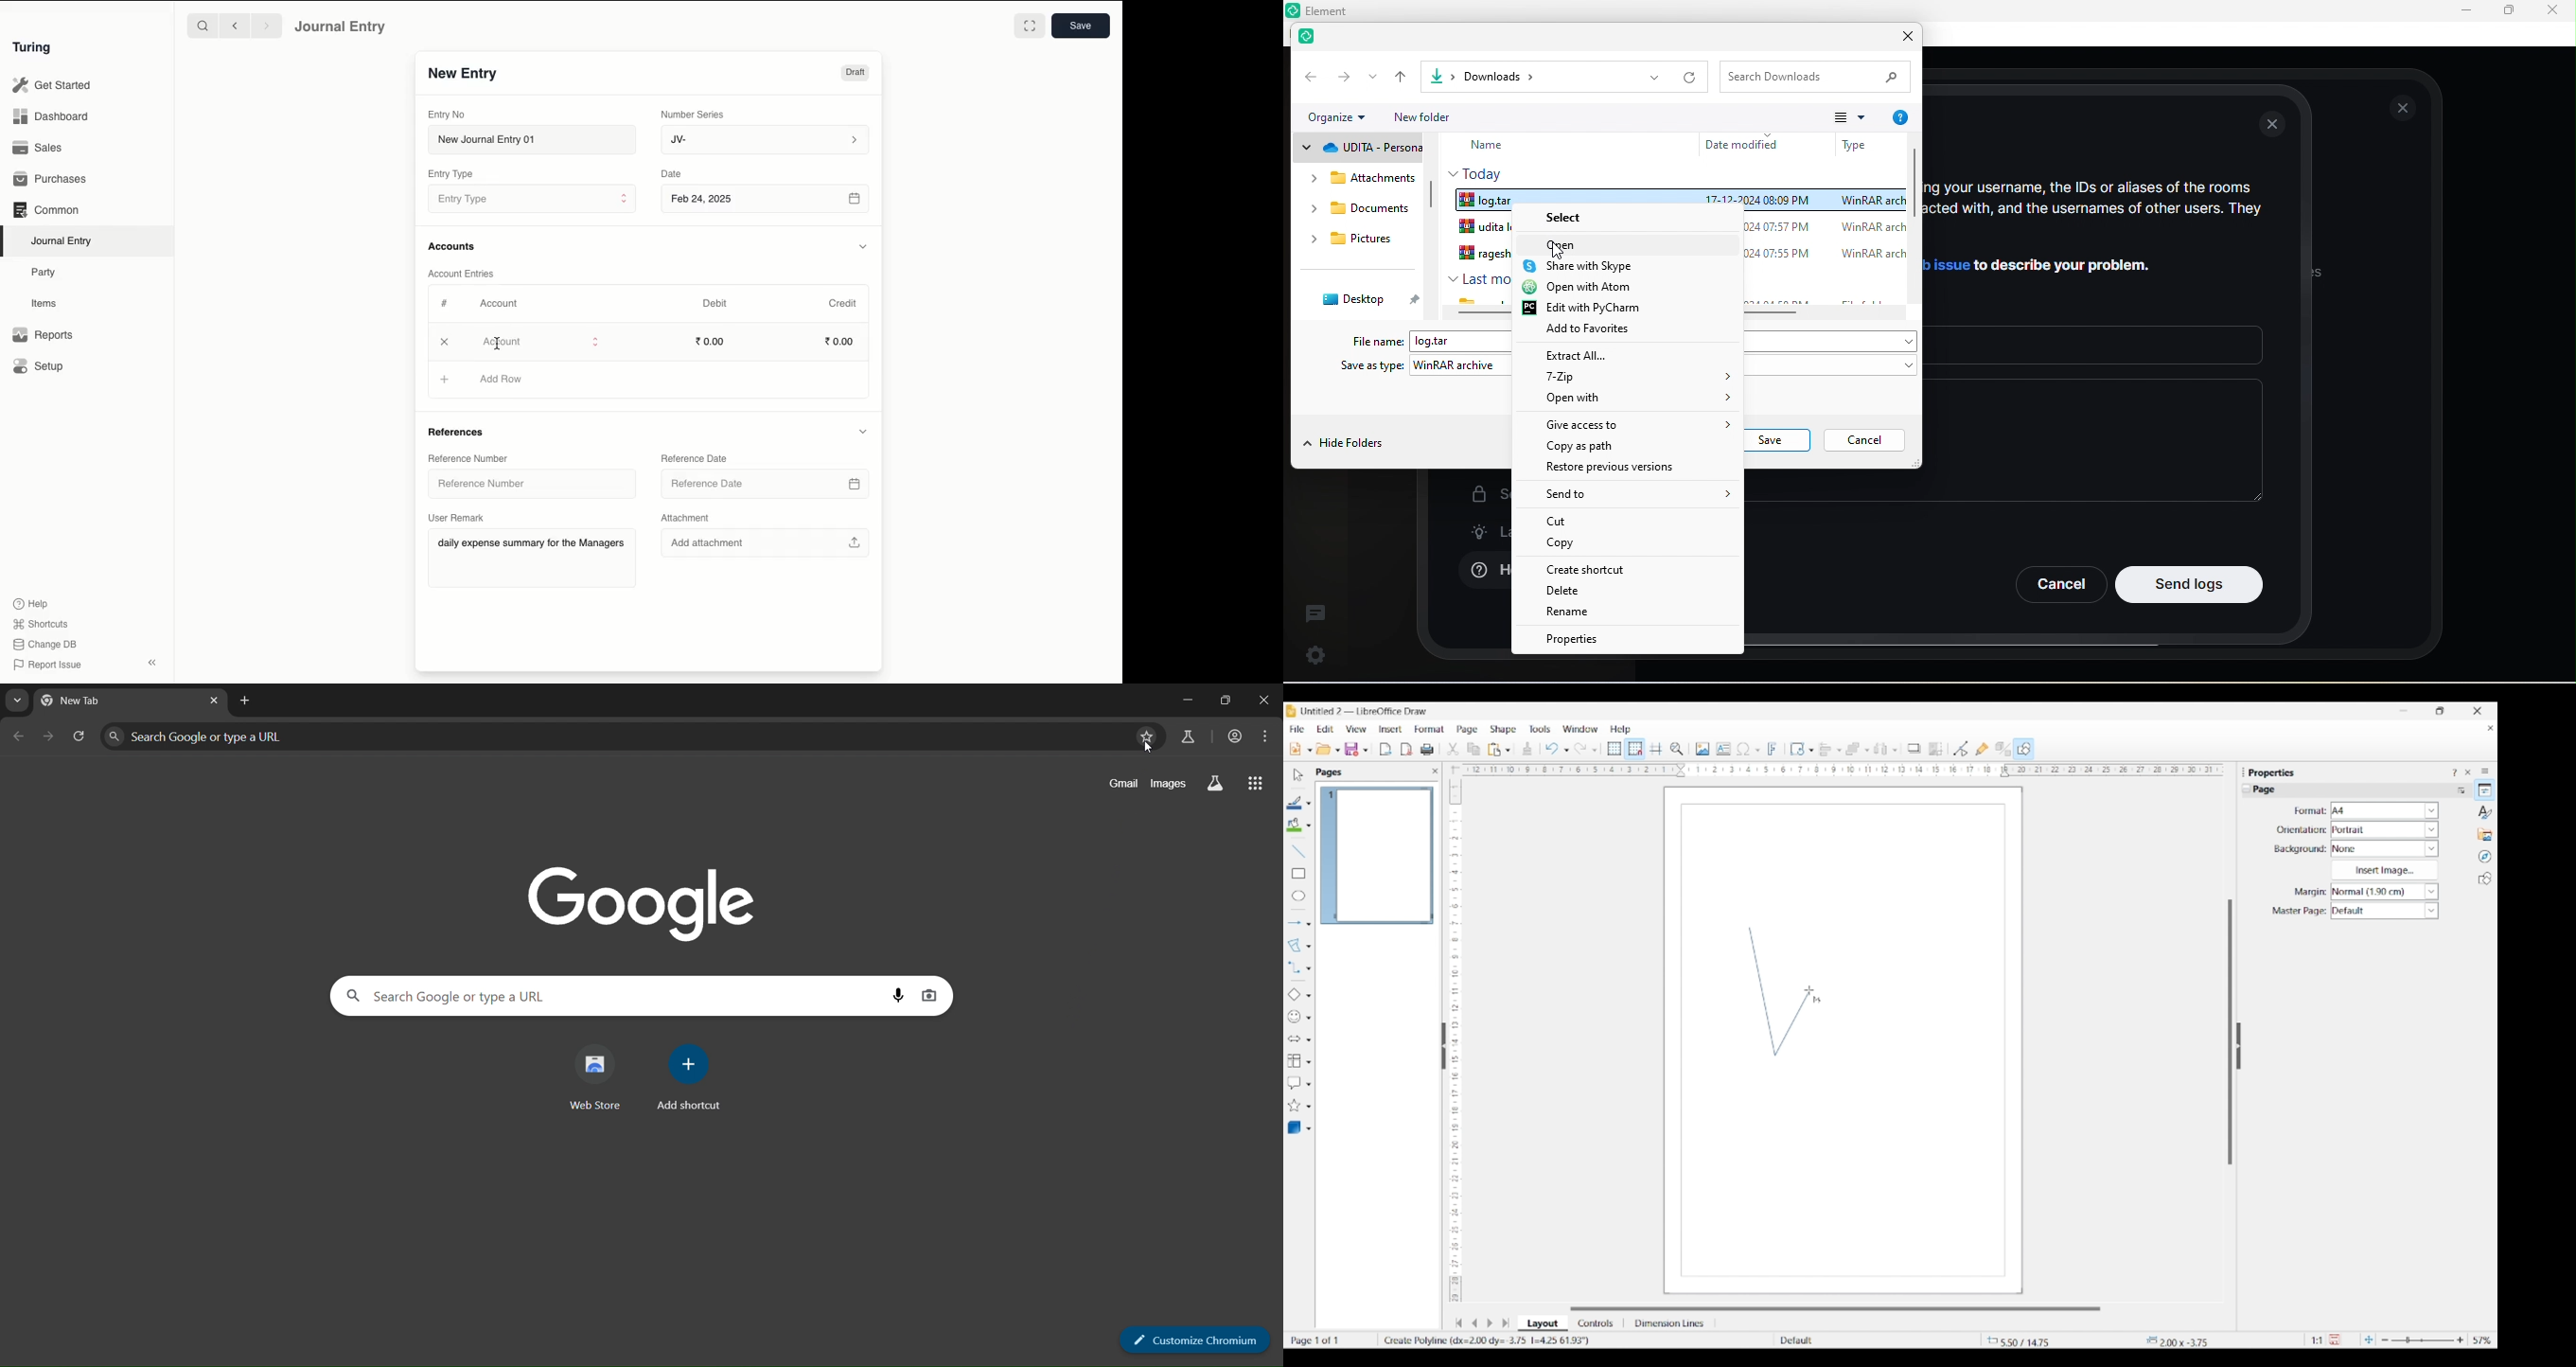  What do you see at coordinates (235, 25) in the screenshot?
I see `Backward` at bounding box center [235, 25].